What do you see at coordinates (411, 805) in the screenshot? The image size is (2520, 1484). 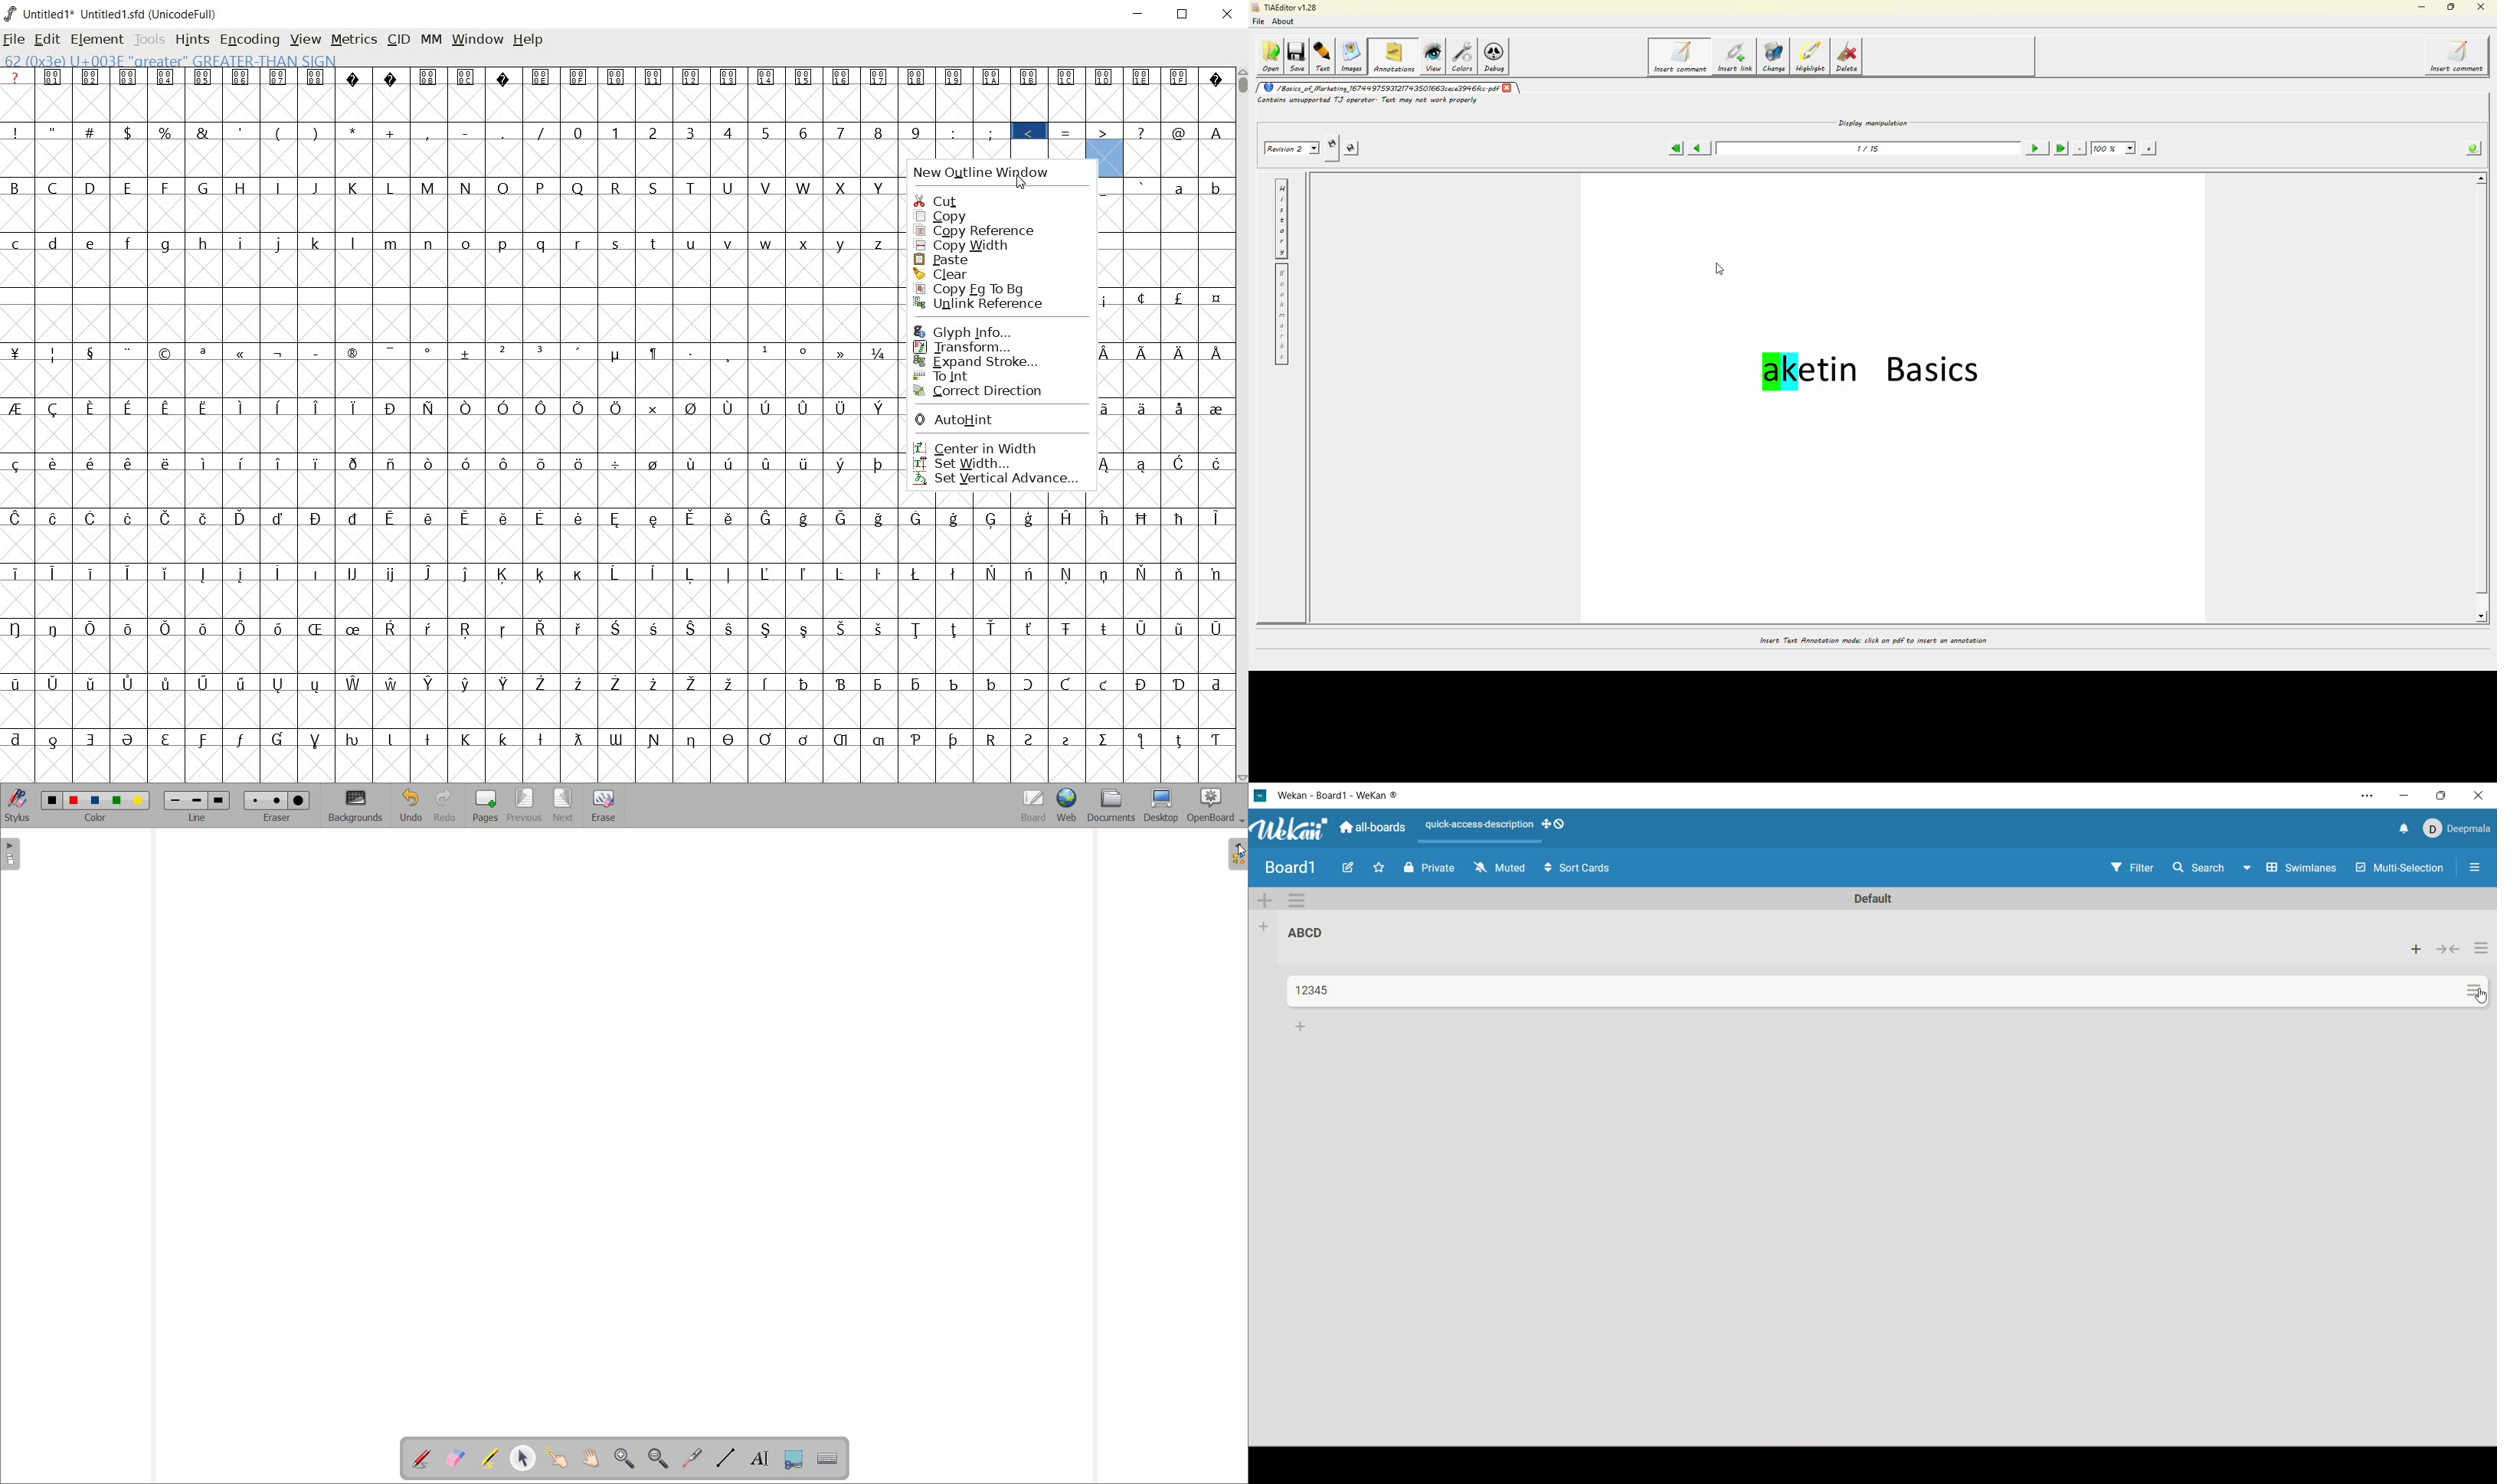 I see `undo` at bounding box center [411, 805].